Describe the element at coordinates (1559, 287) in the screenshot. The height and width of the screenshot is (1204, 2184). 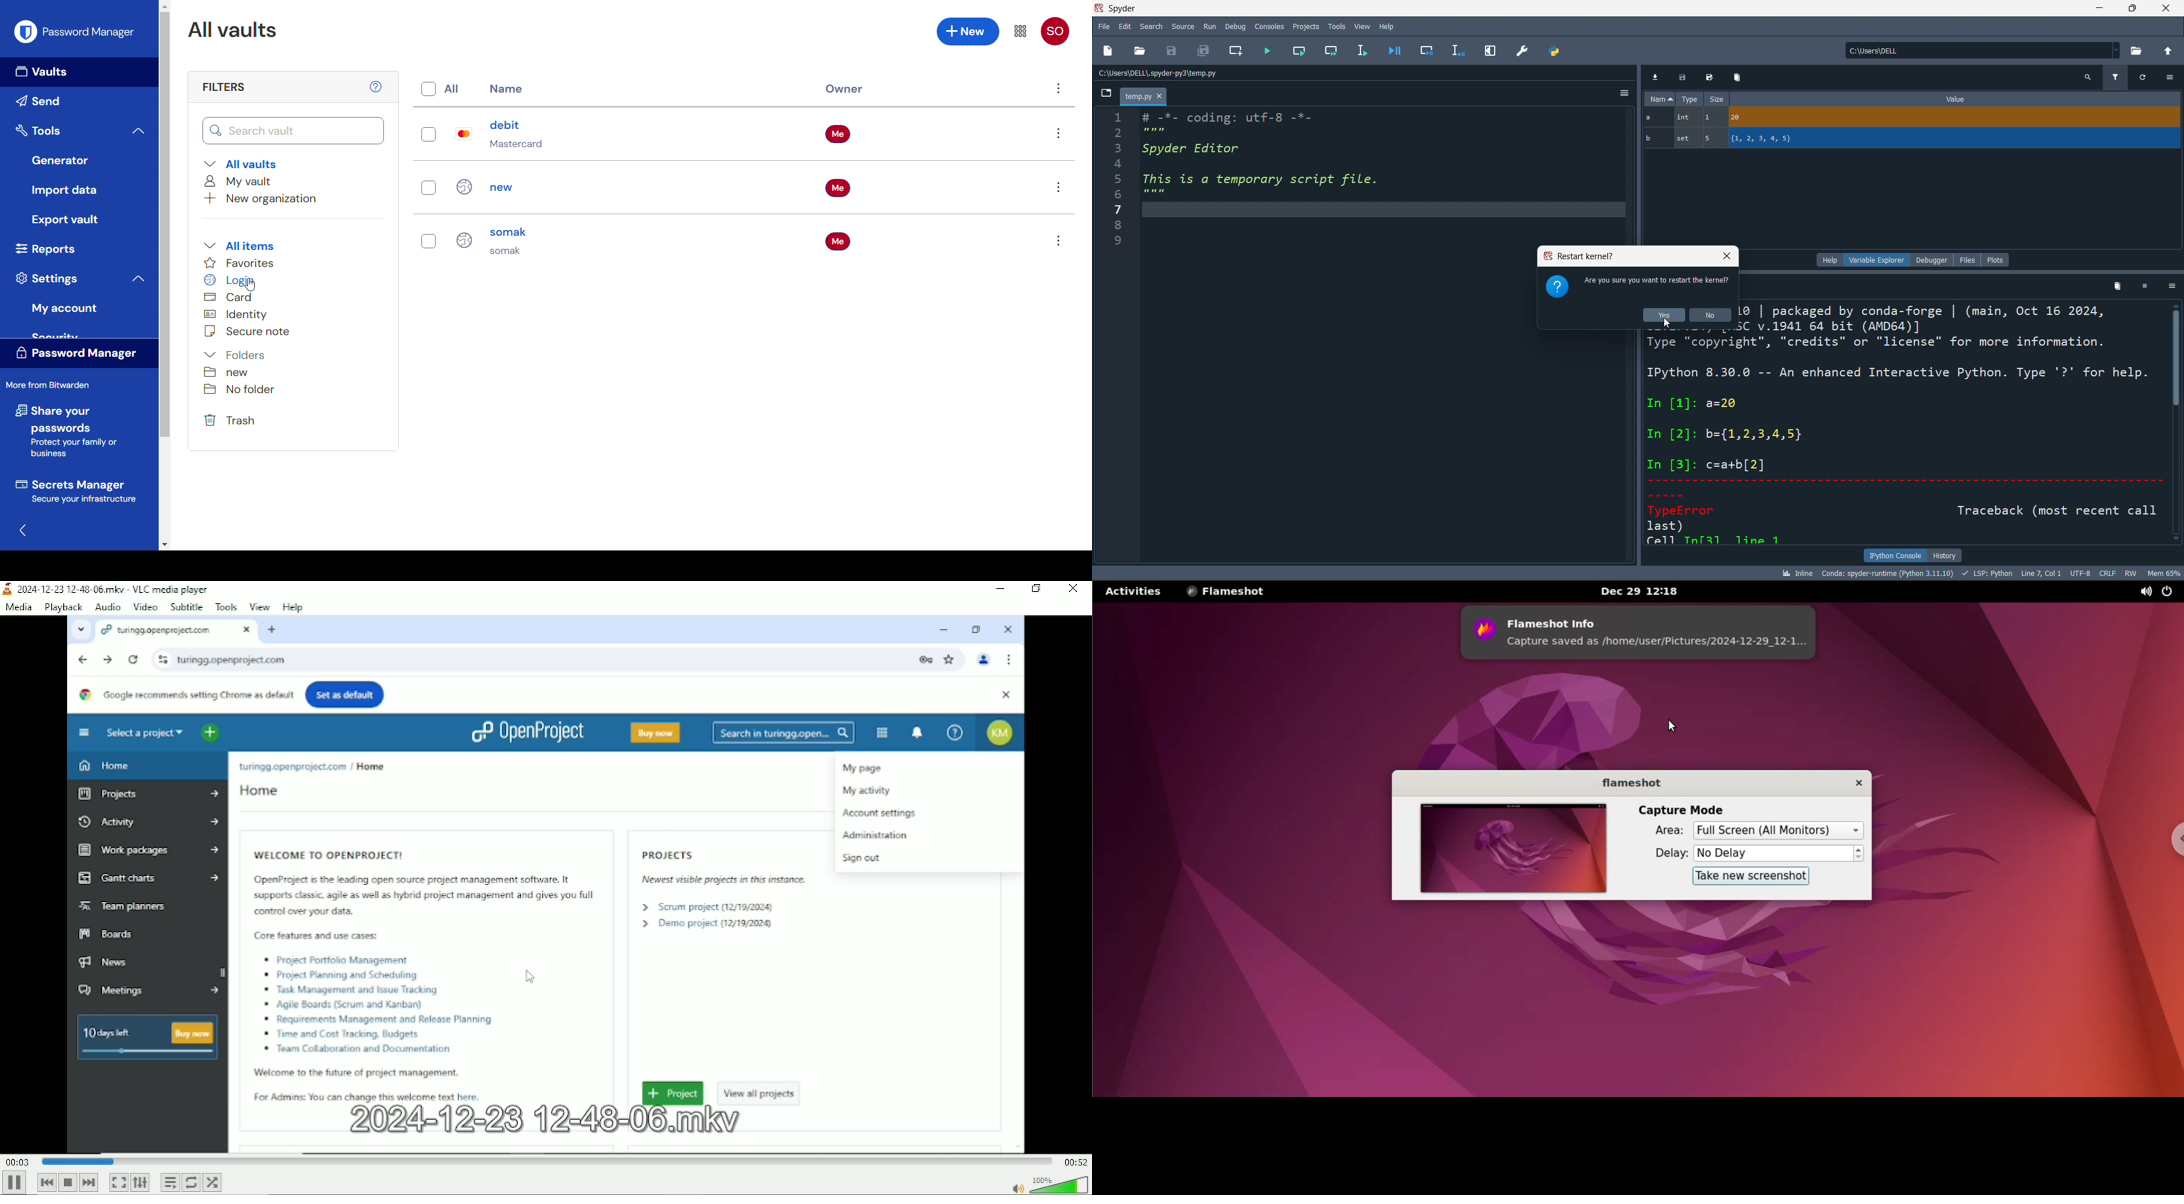
I see `question mark` at that location.